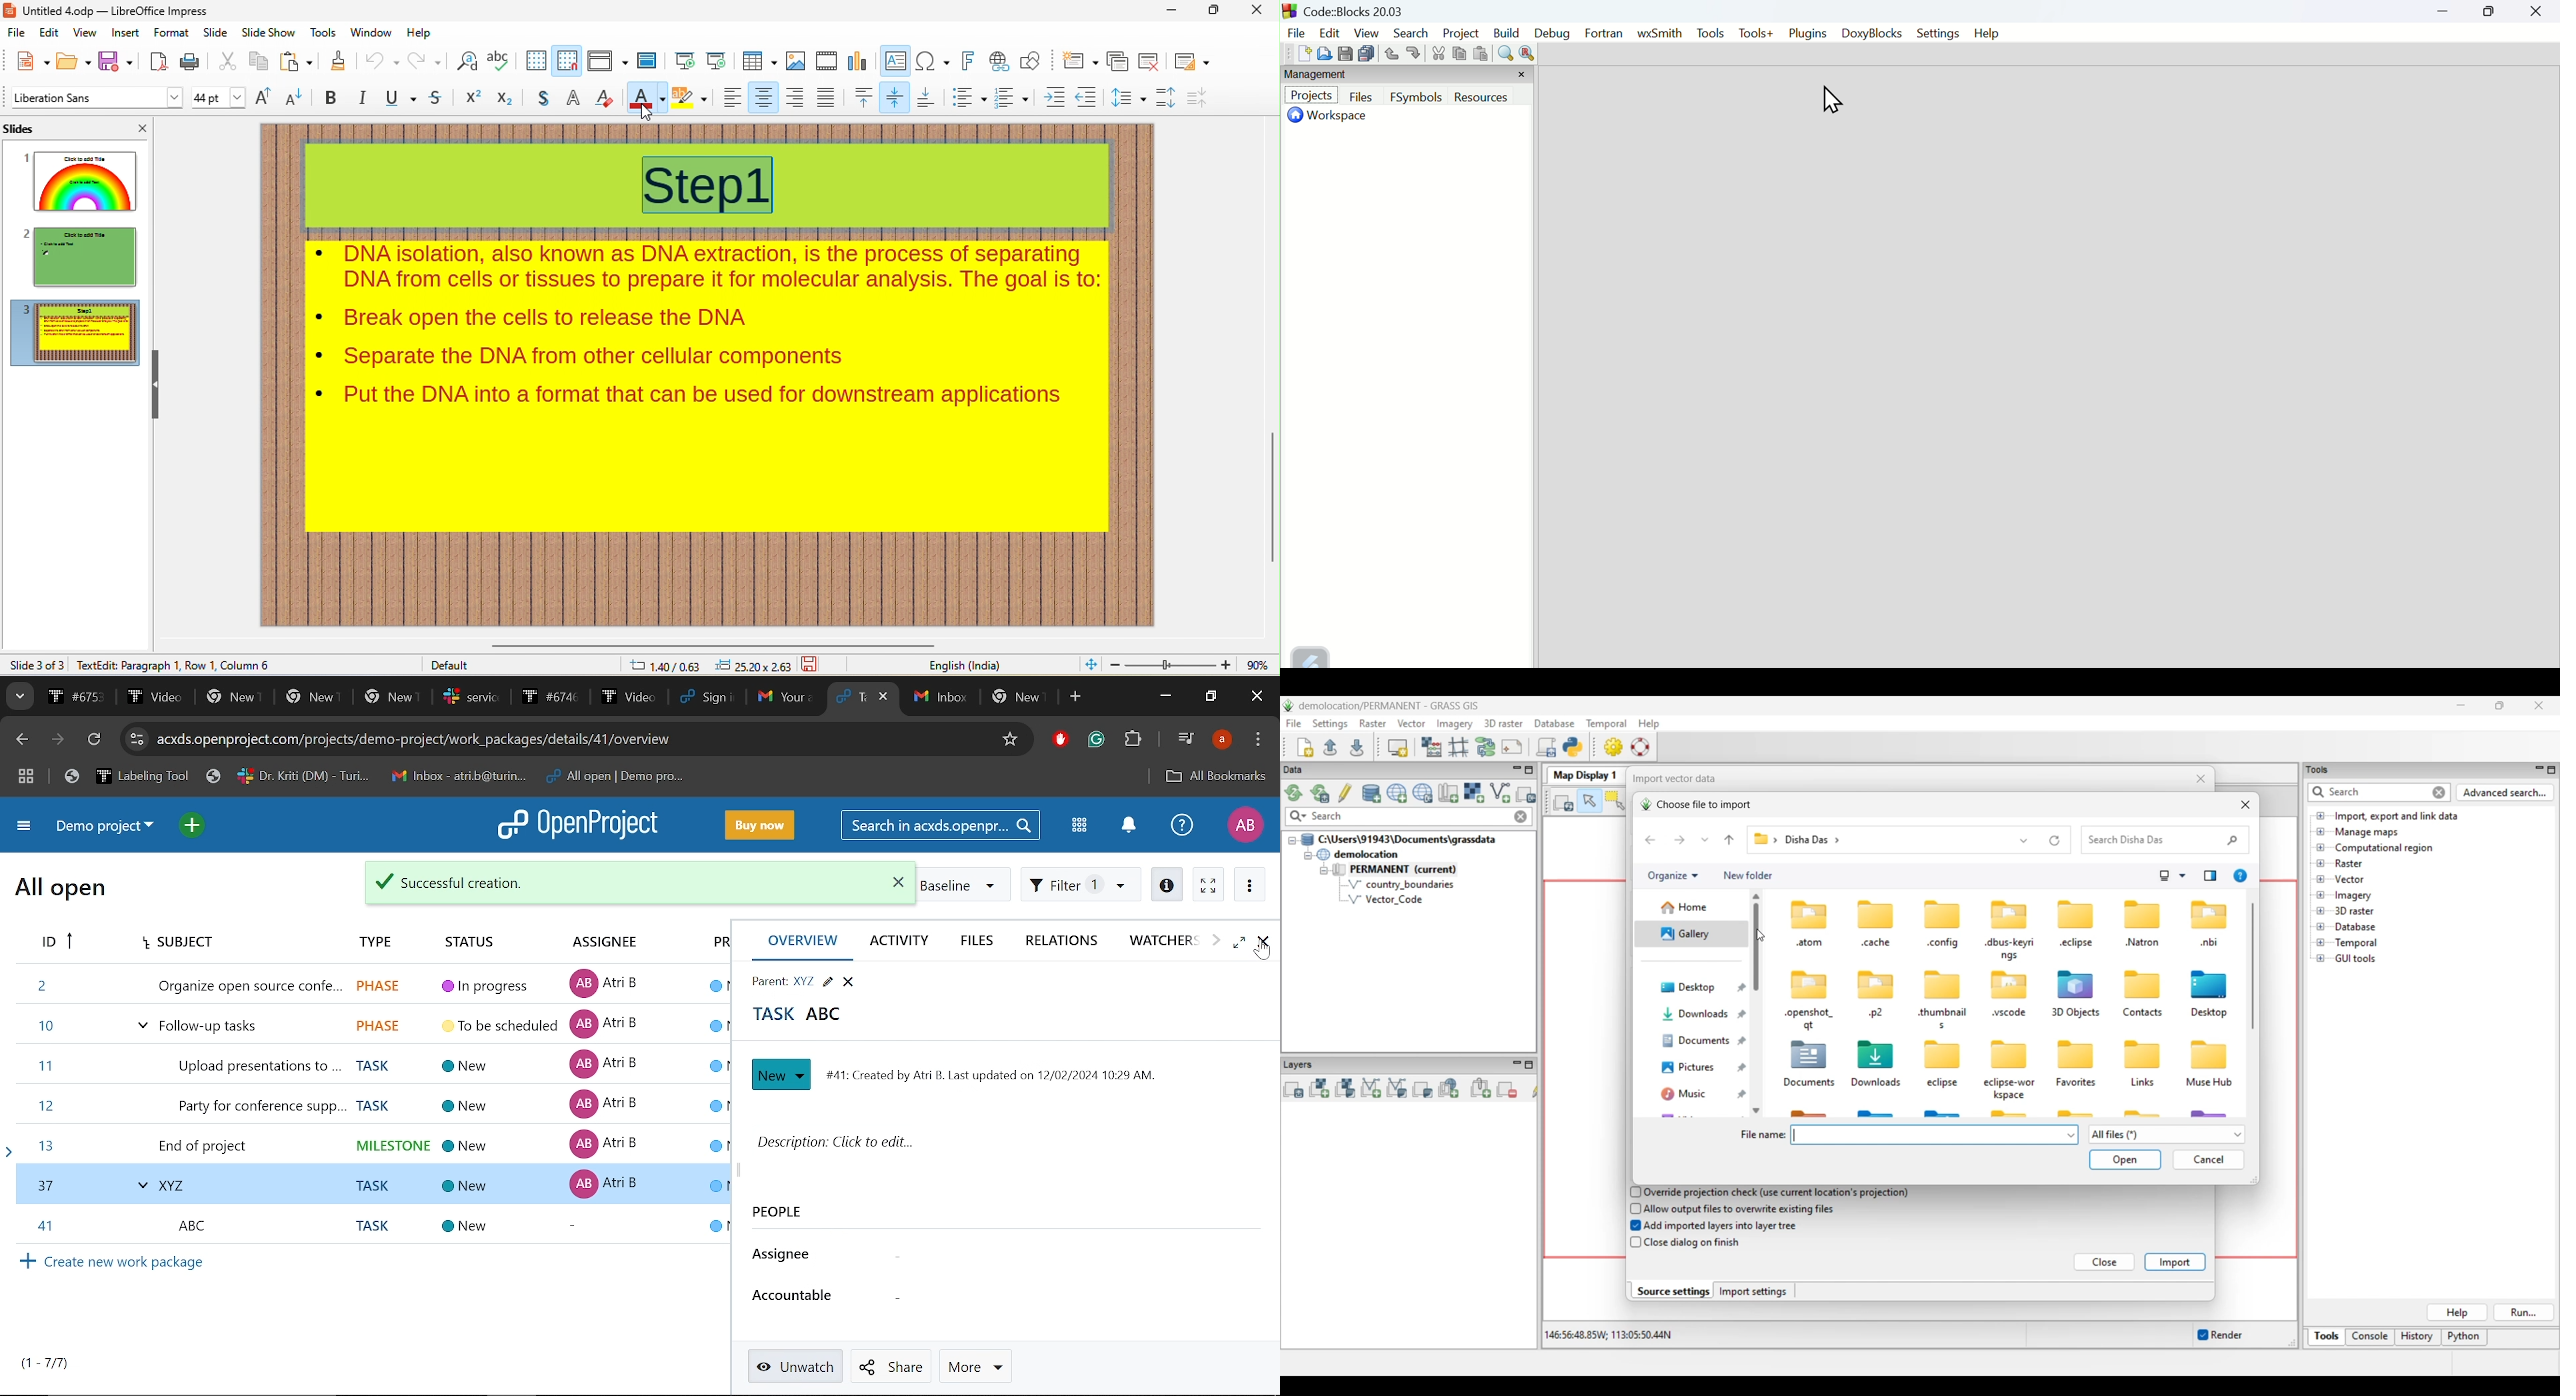 Image resolution: width=2576 pixels, height=1400 pixels. What do you see at coordinates (96, 99) in the screenshot?
I see `font style` at bounding box center [96, 99].